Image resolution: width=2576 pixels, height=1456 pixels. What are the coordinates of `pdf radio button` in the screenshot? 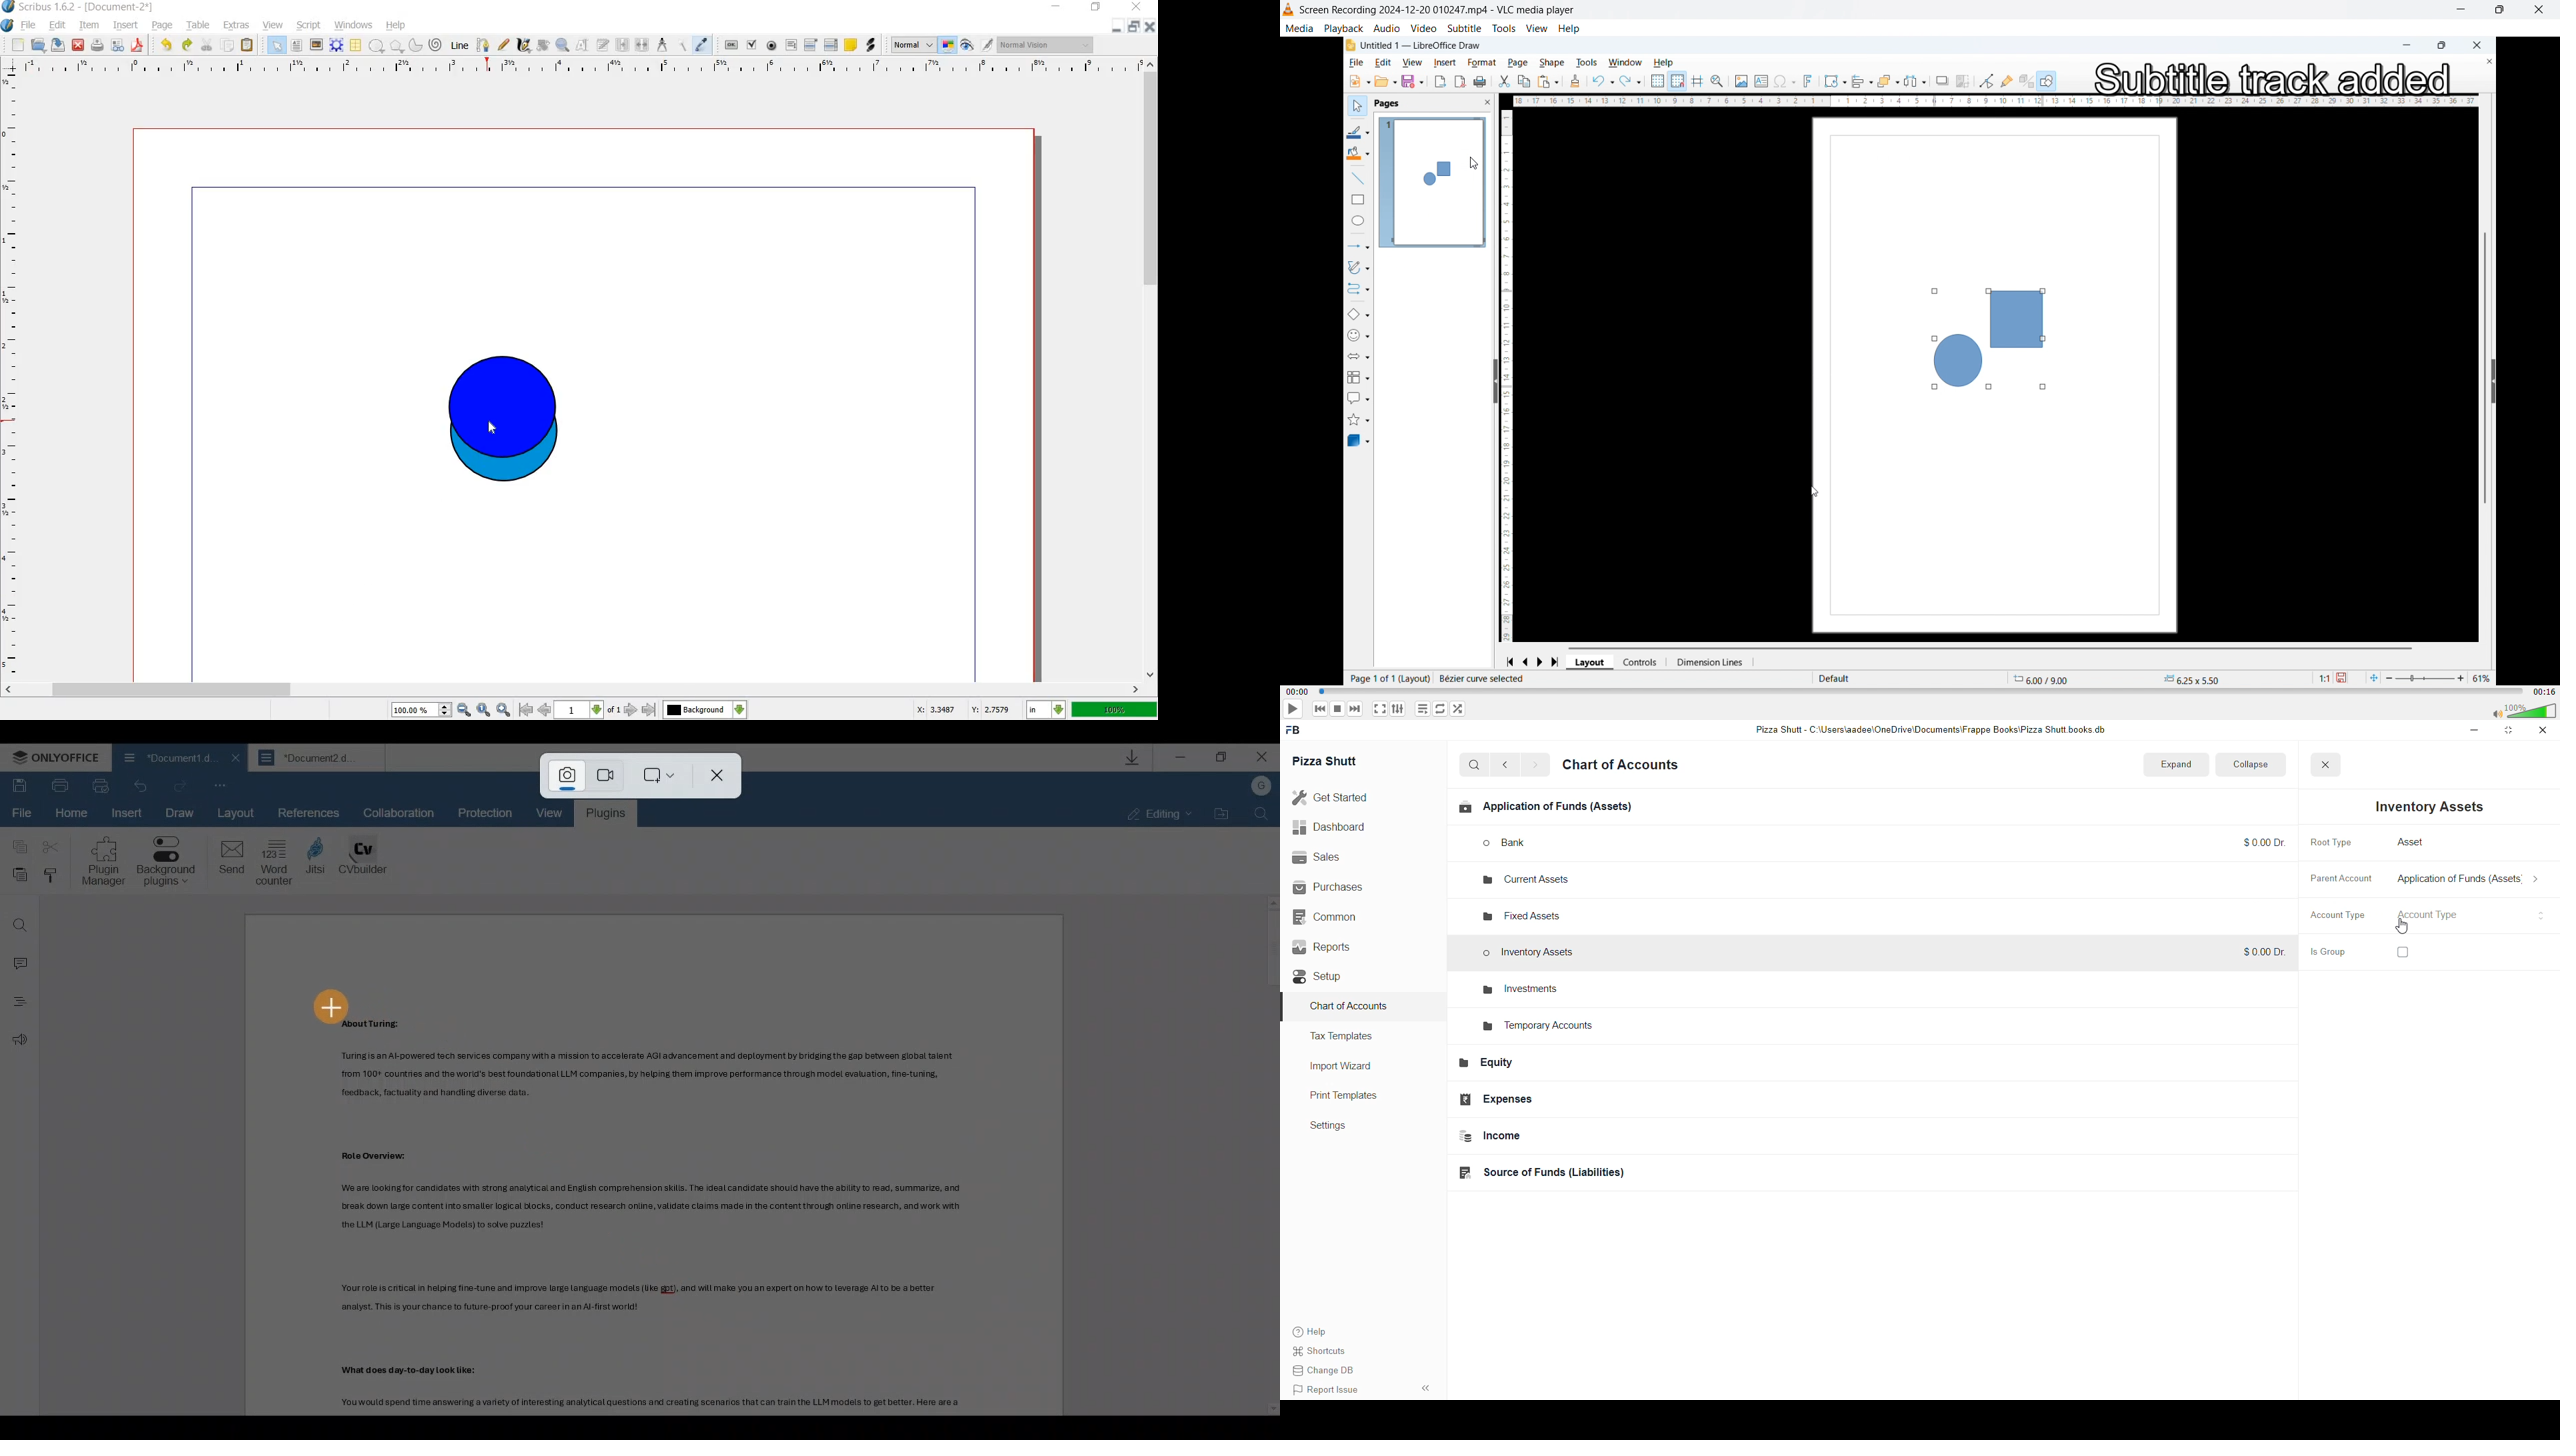 It's located at (771, 46).